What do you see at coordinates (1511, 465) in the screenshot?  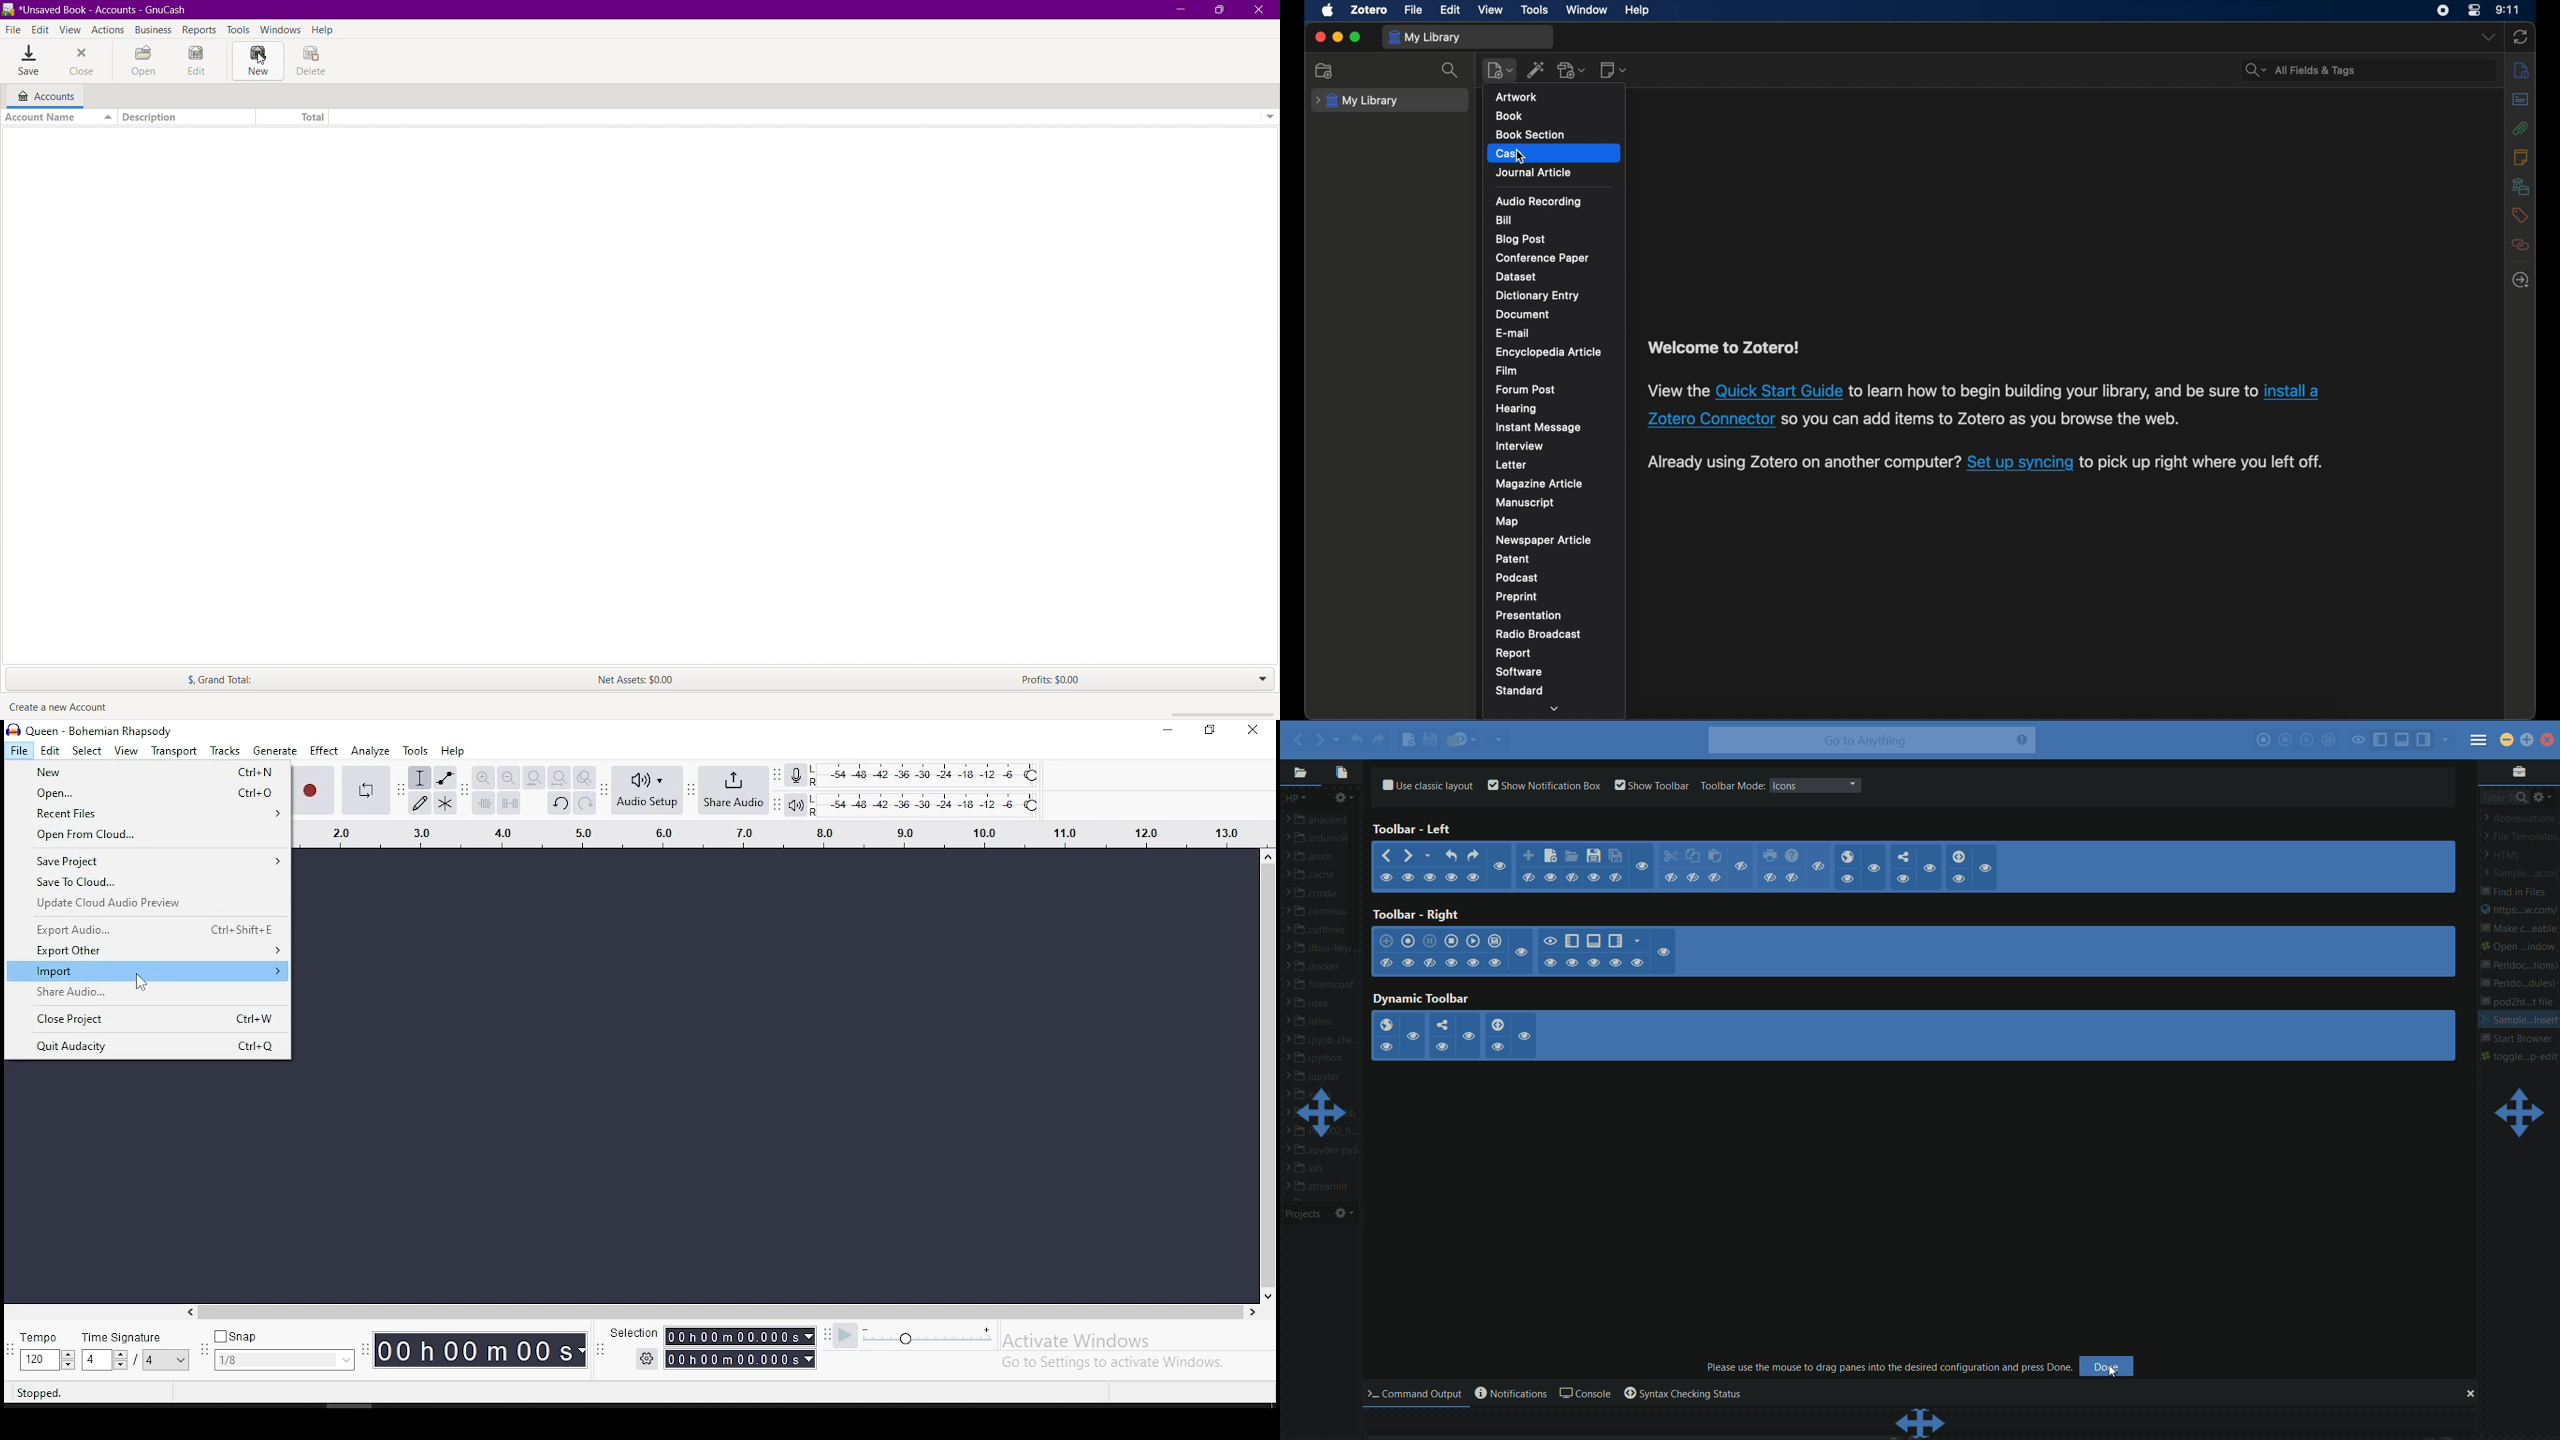 I see `letter` at bounding box center [1511, 465].